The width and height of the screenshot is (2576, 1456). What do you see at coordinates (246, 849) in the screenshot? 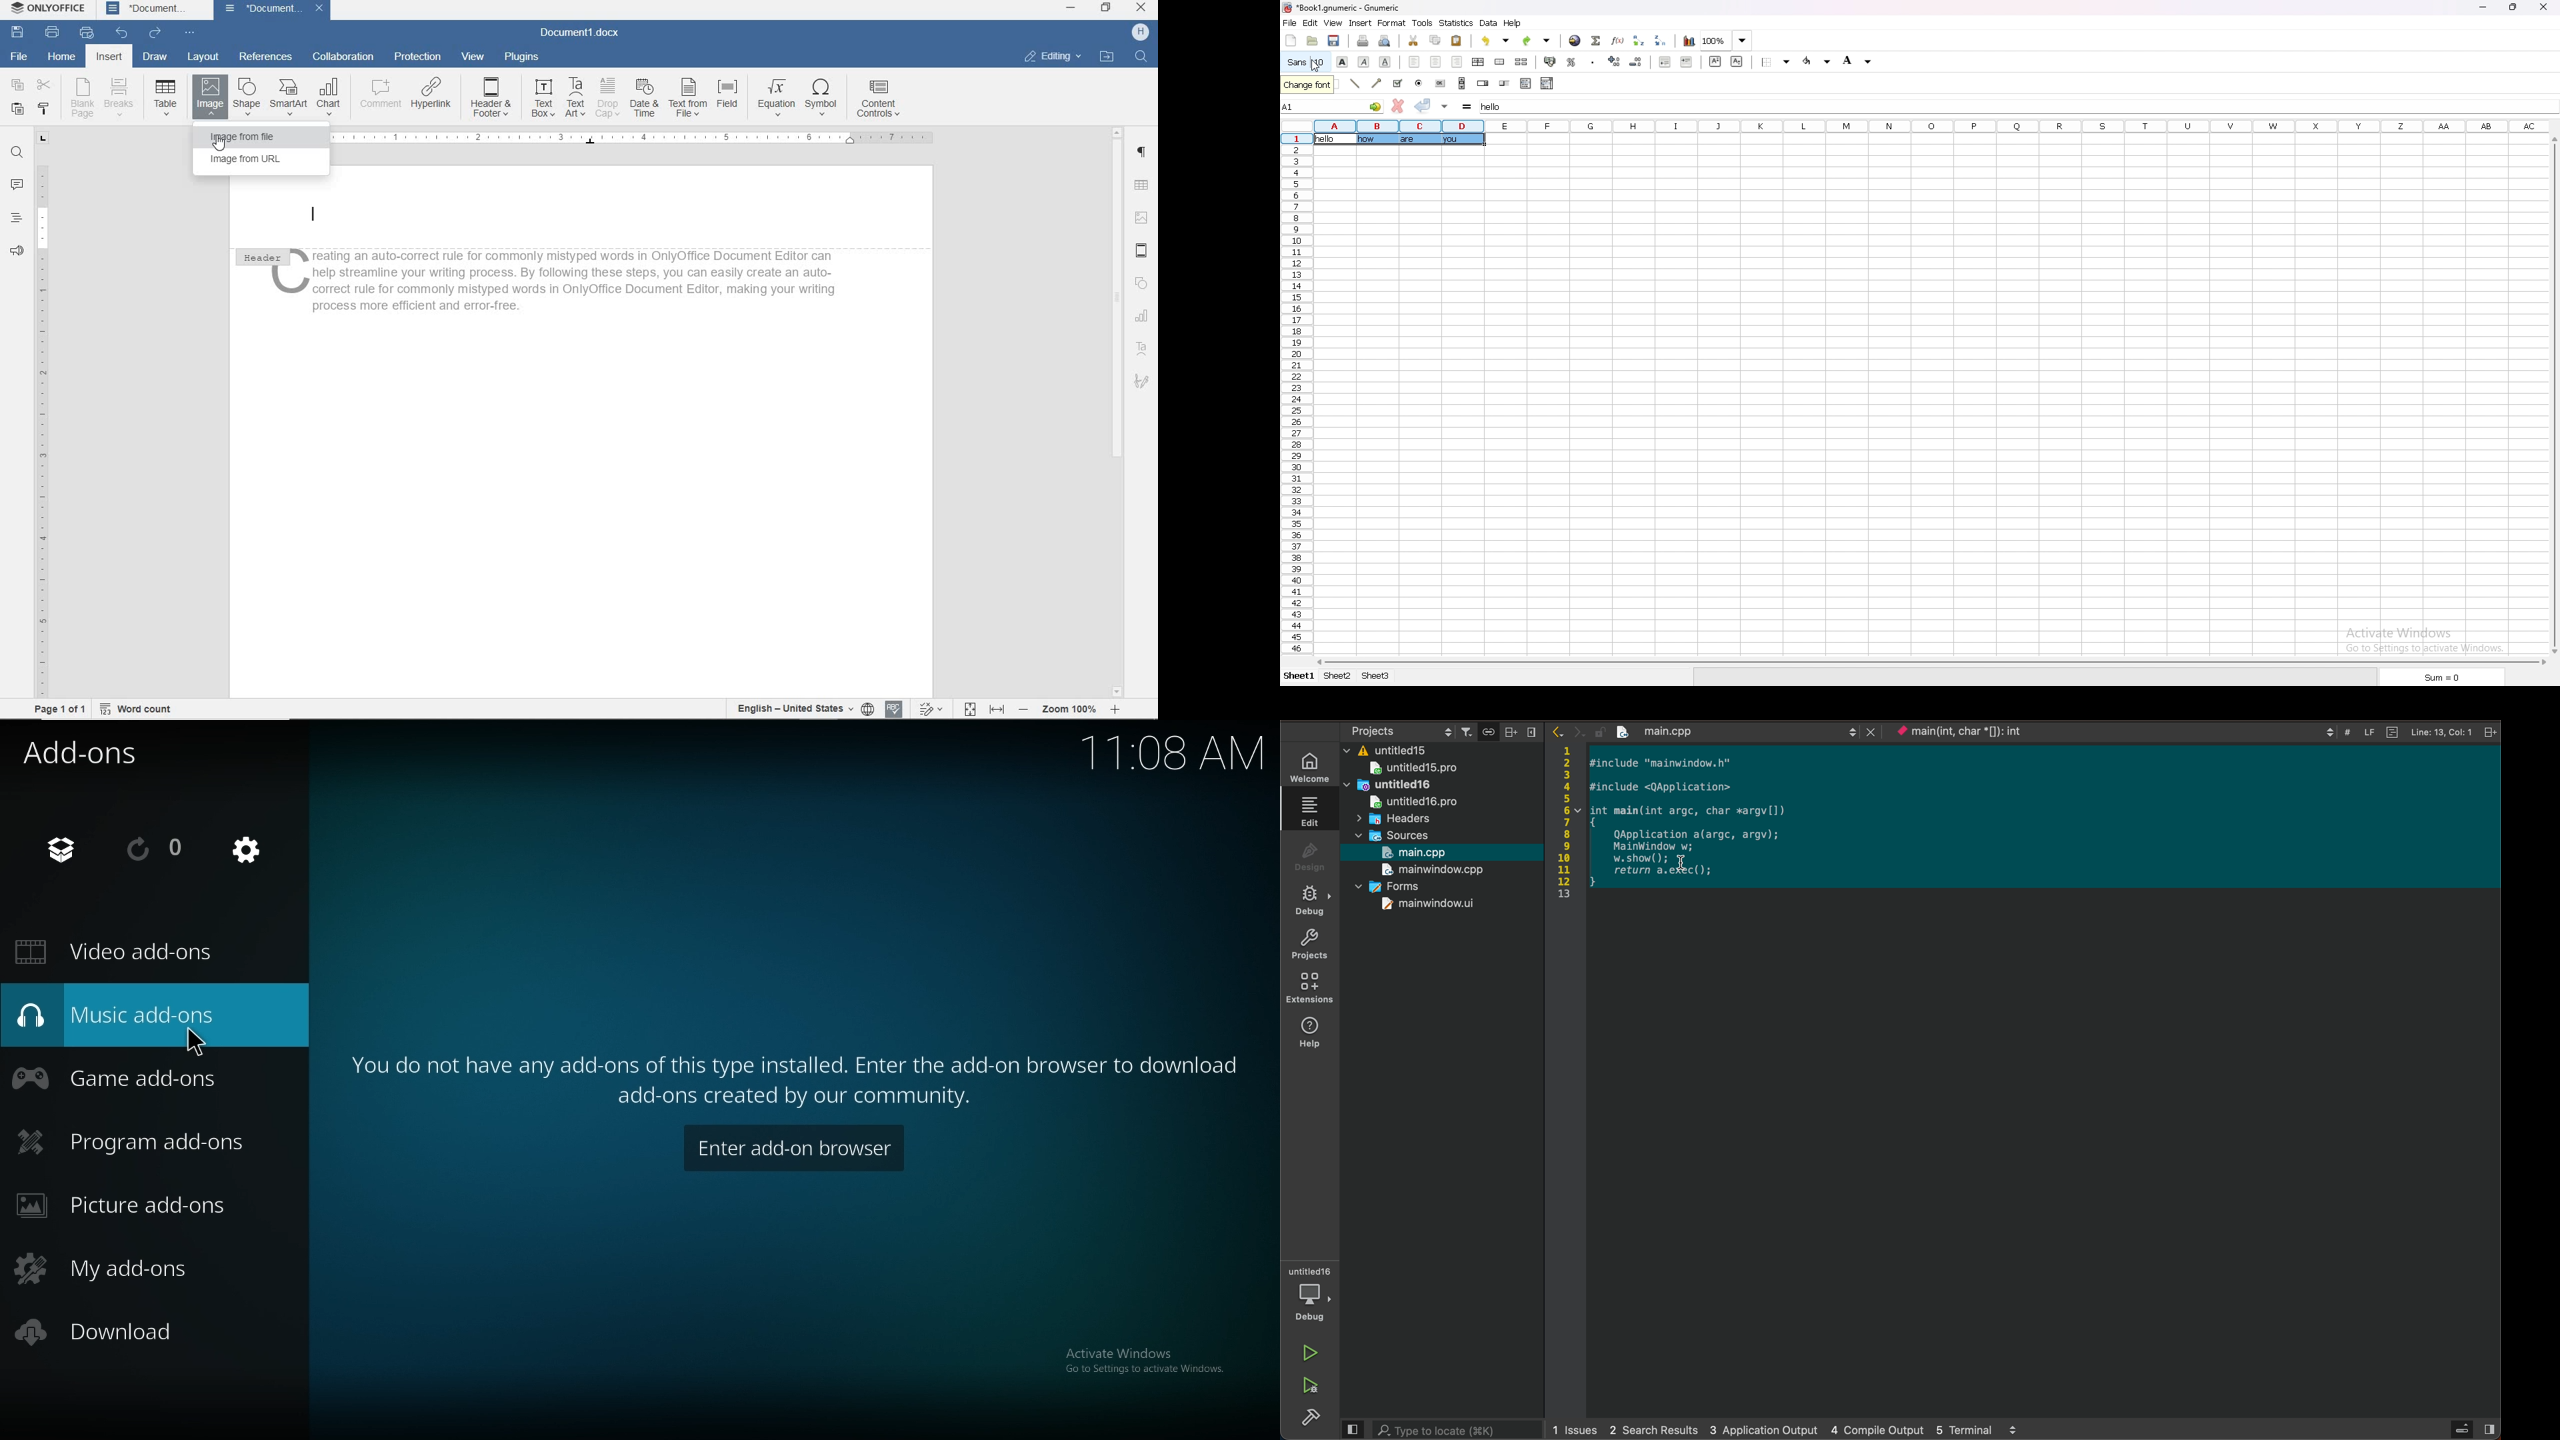
I see `settings` at bounding box center [246, 849].